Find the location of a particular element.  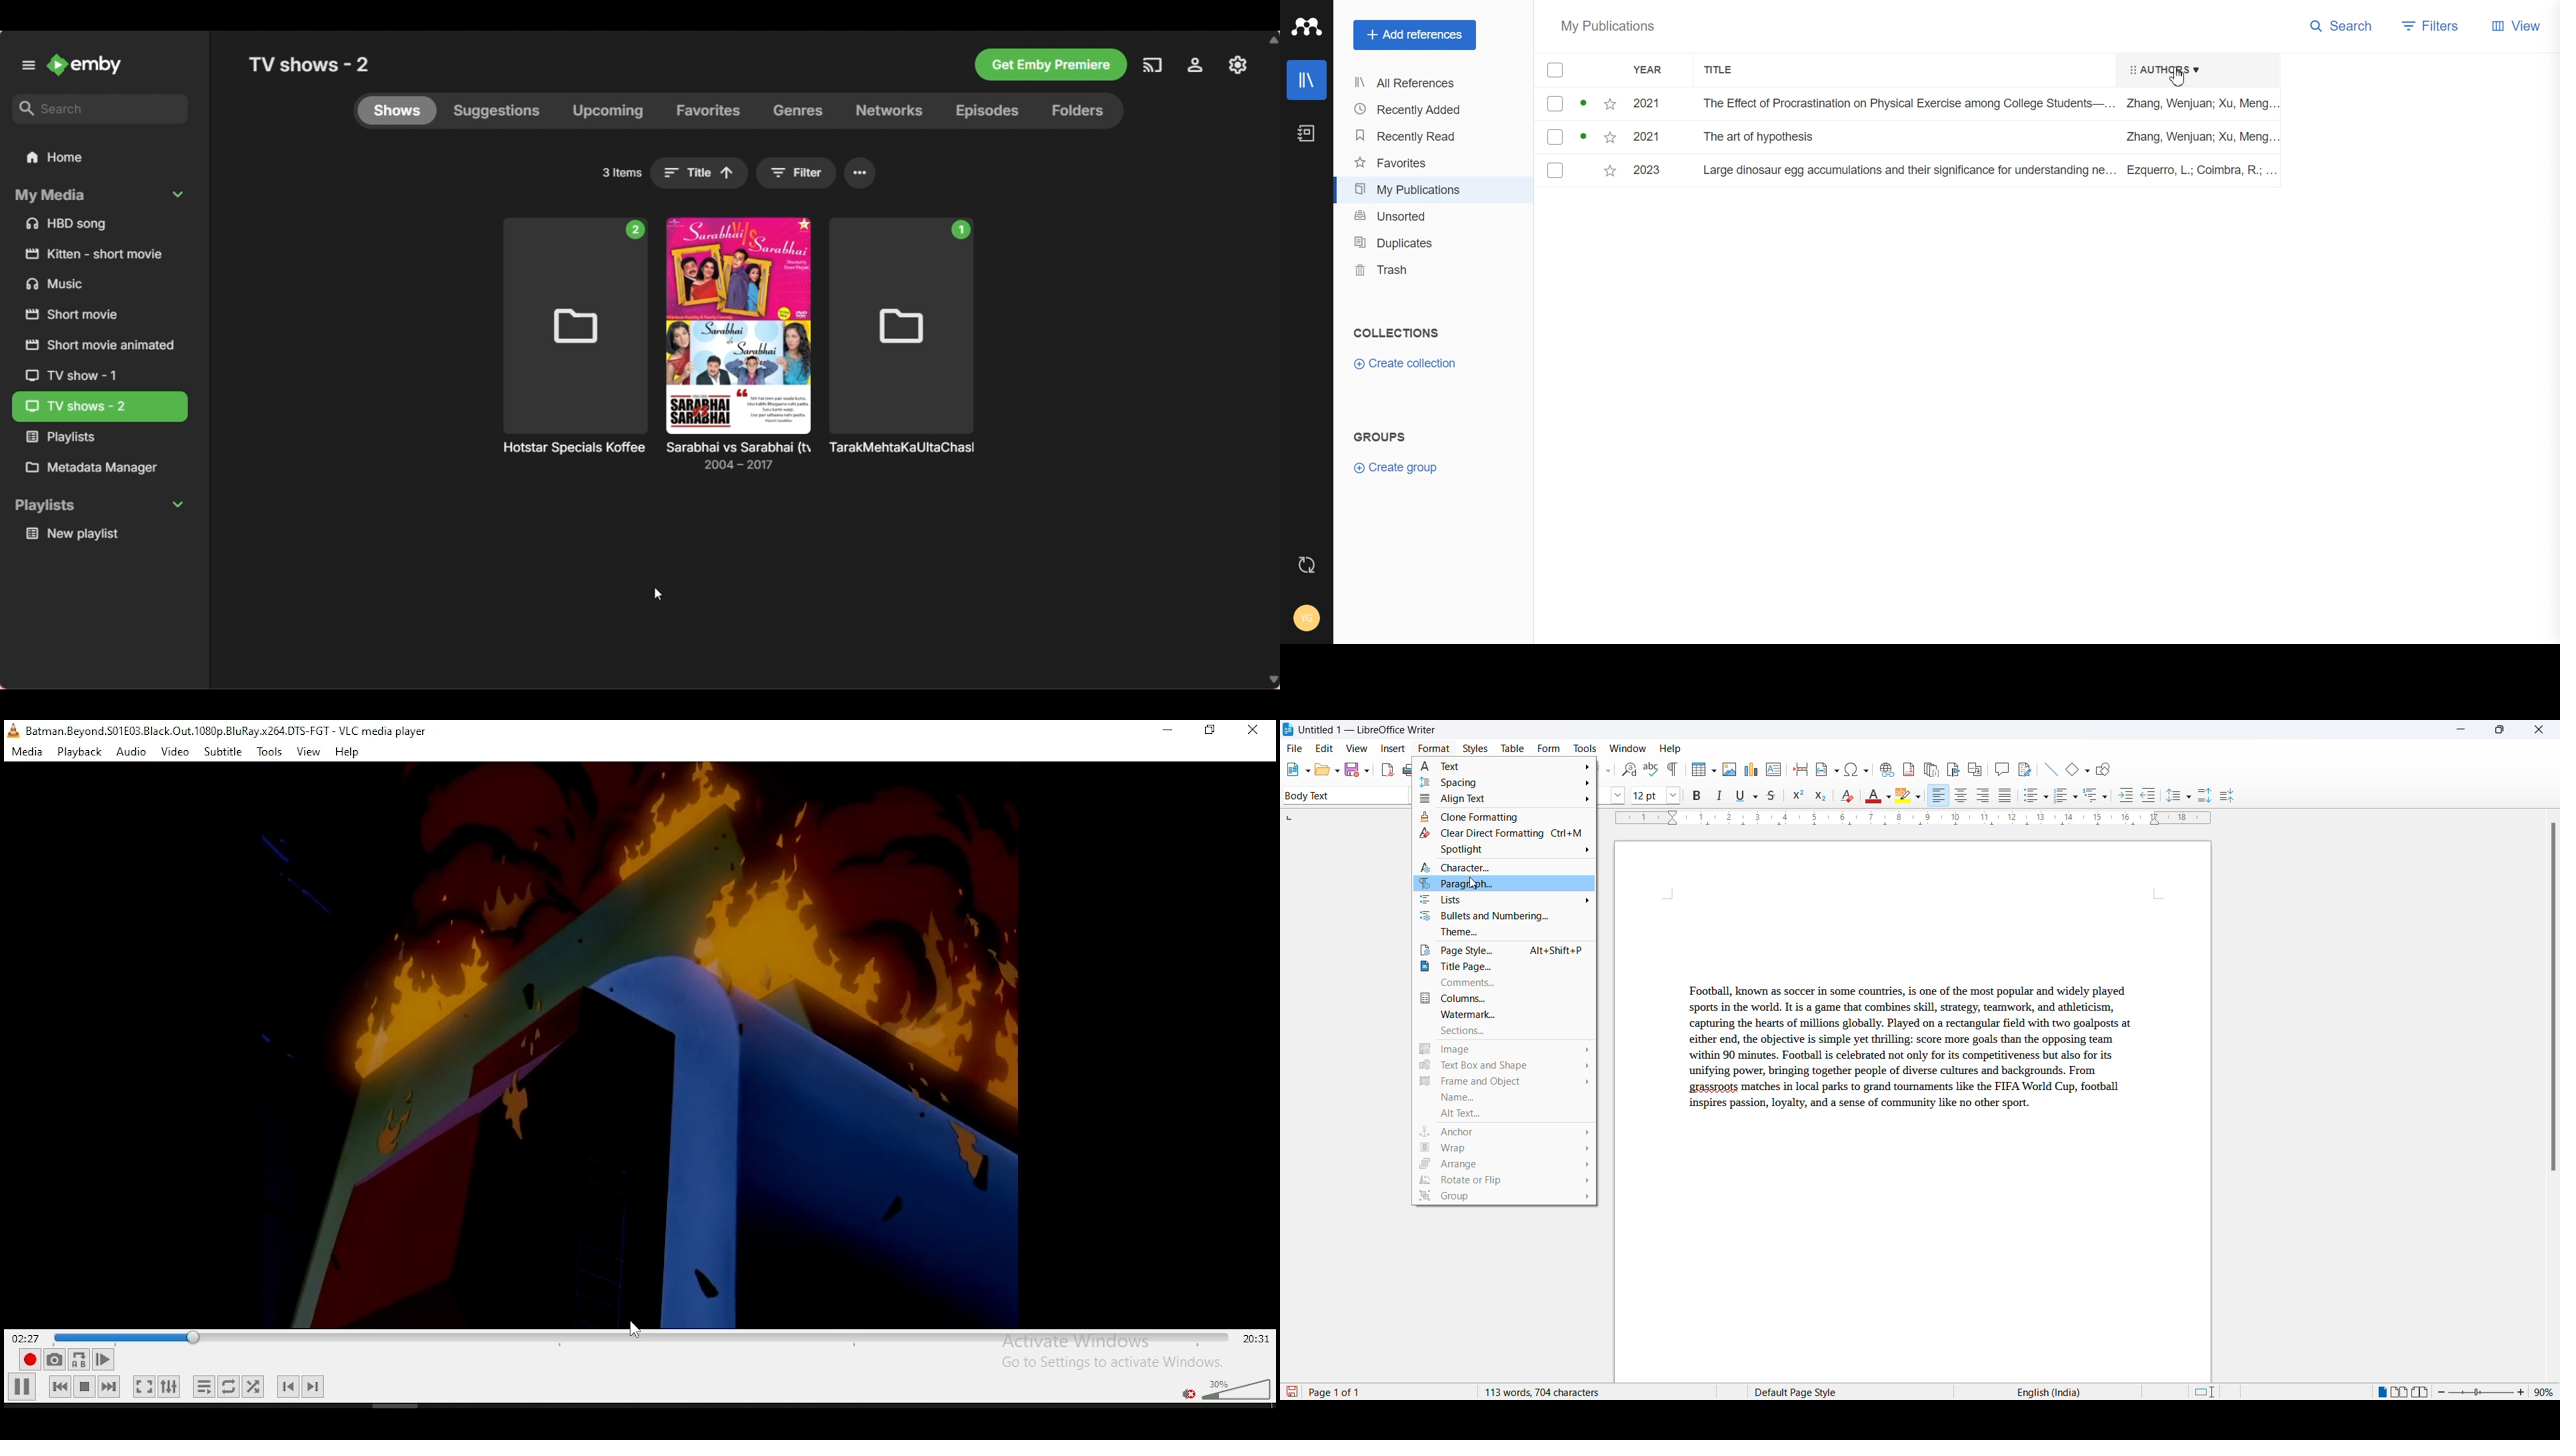

Logo is located at coordinates (1307, 26).